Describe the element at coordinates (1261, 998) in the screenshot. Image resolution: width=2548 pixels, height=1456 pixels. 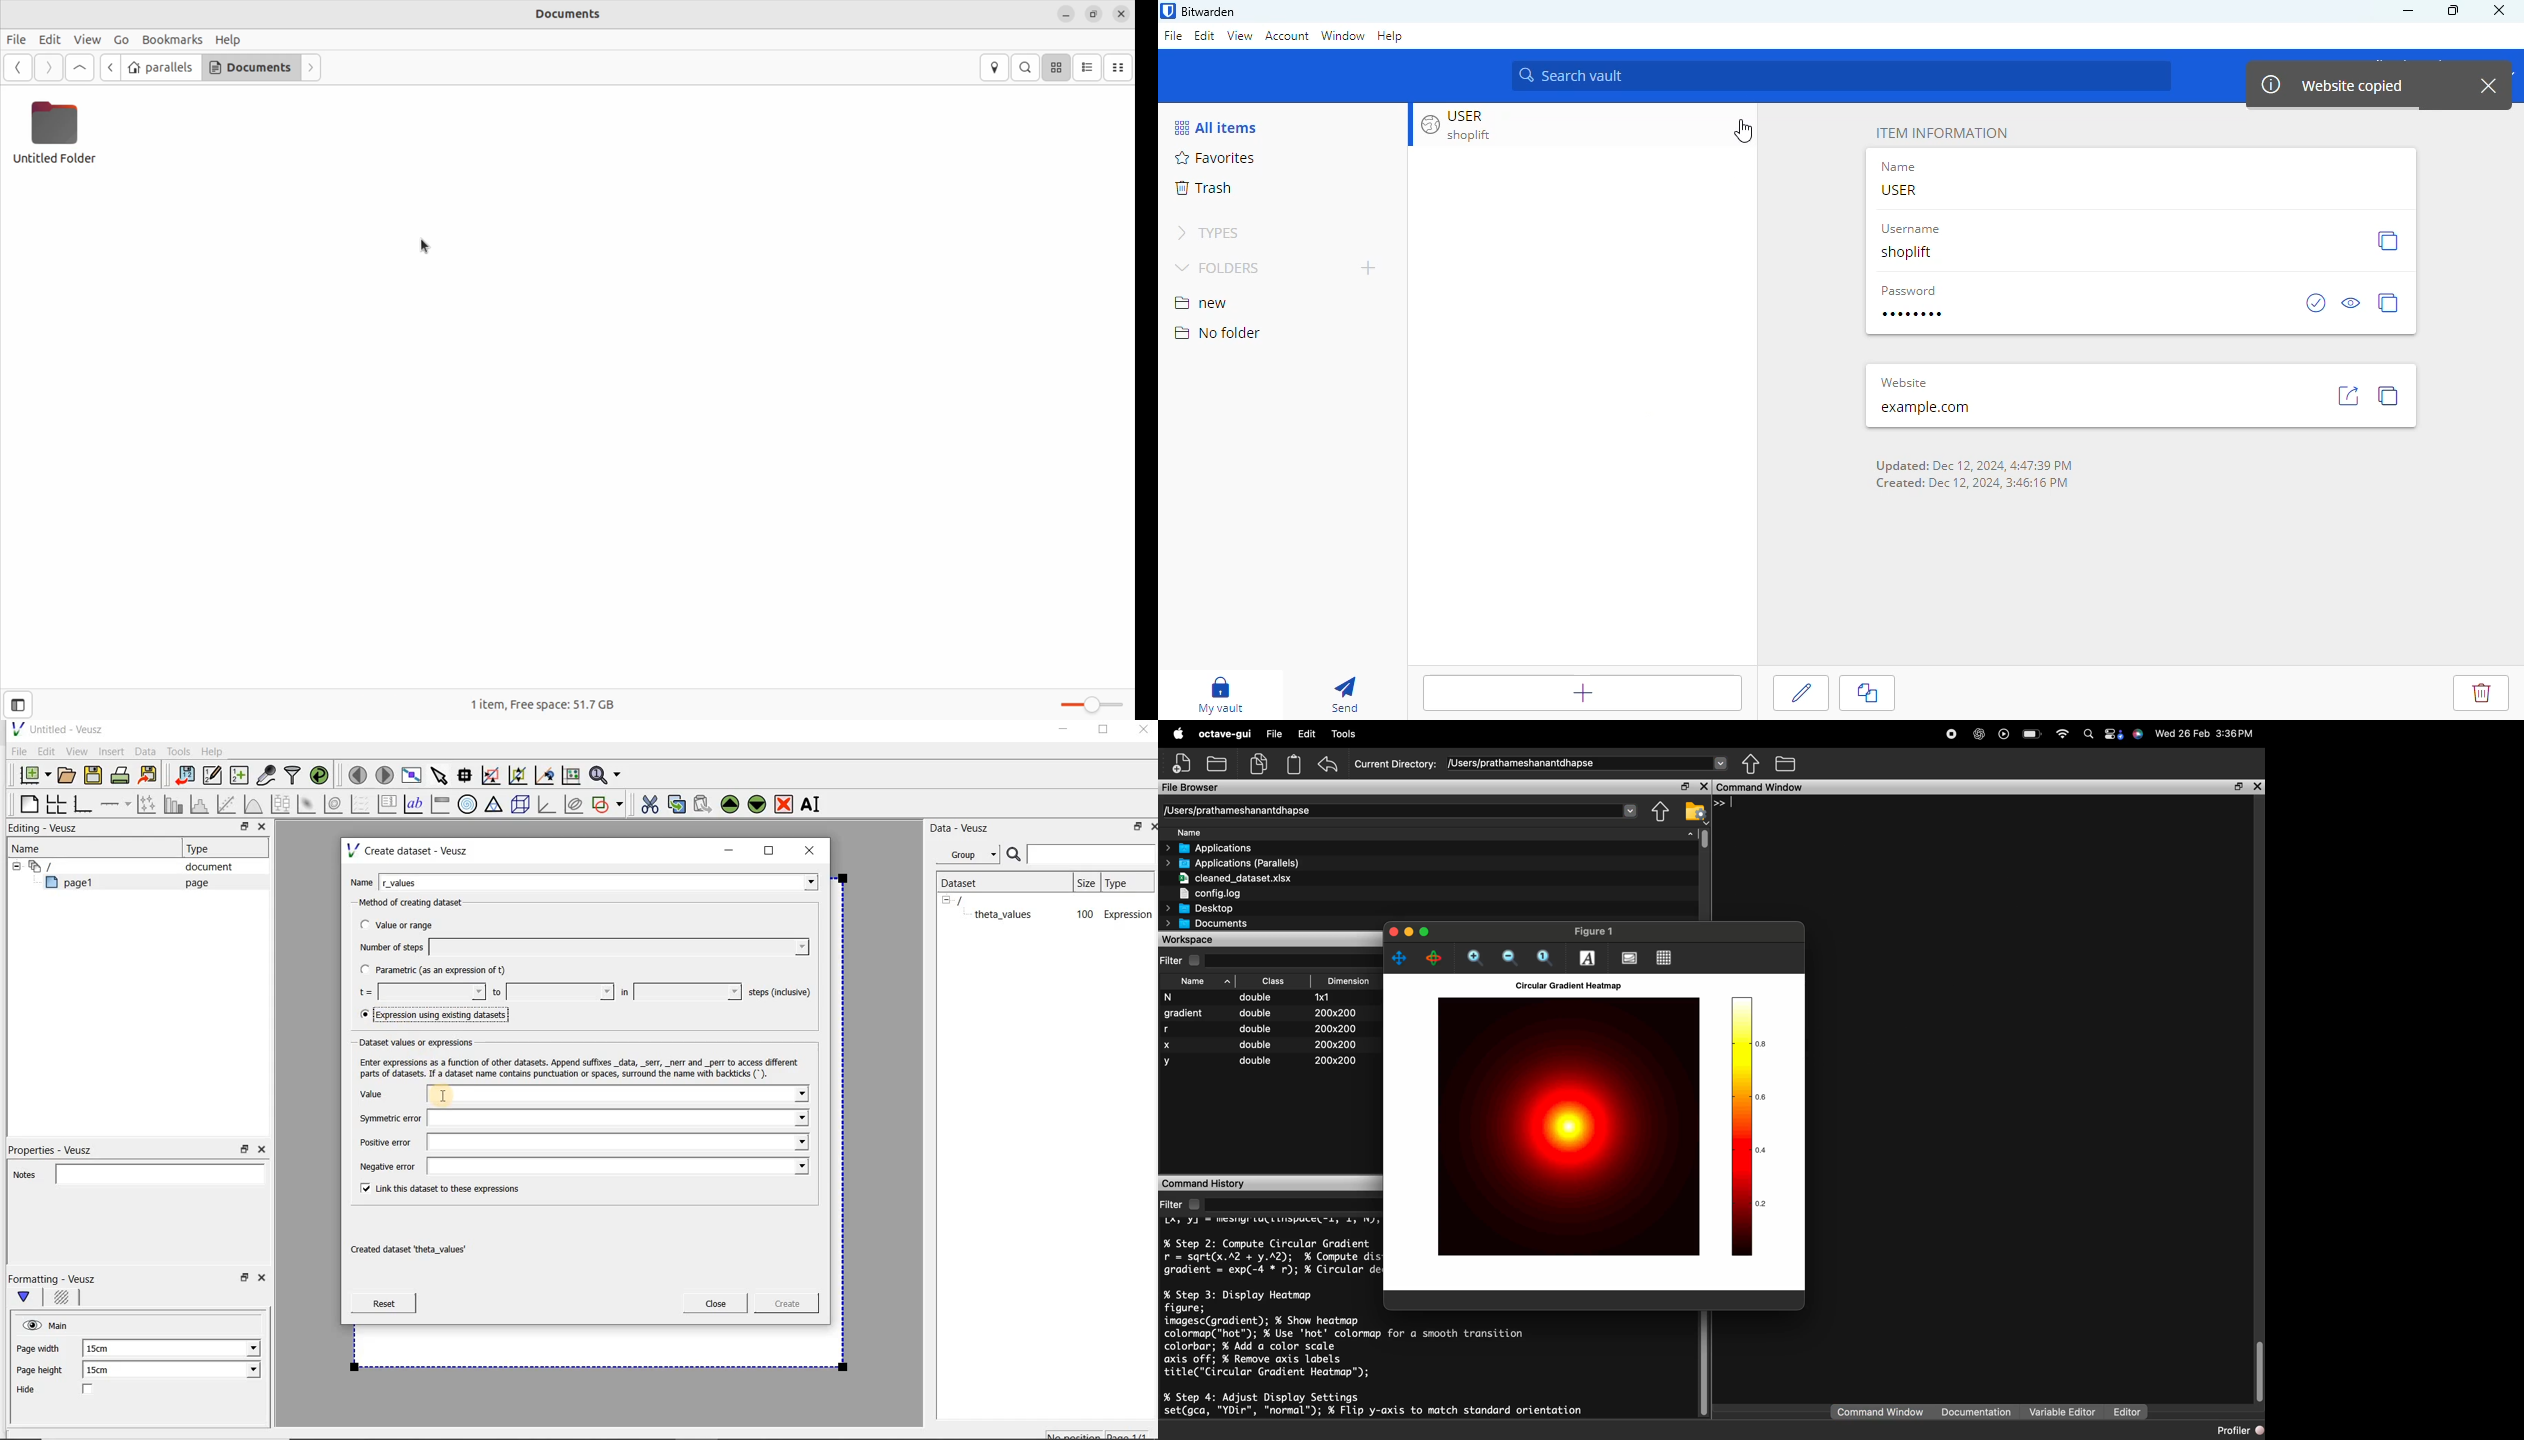
I see `double` at that location.